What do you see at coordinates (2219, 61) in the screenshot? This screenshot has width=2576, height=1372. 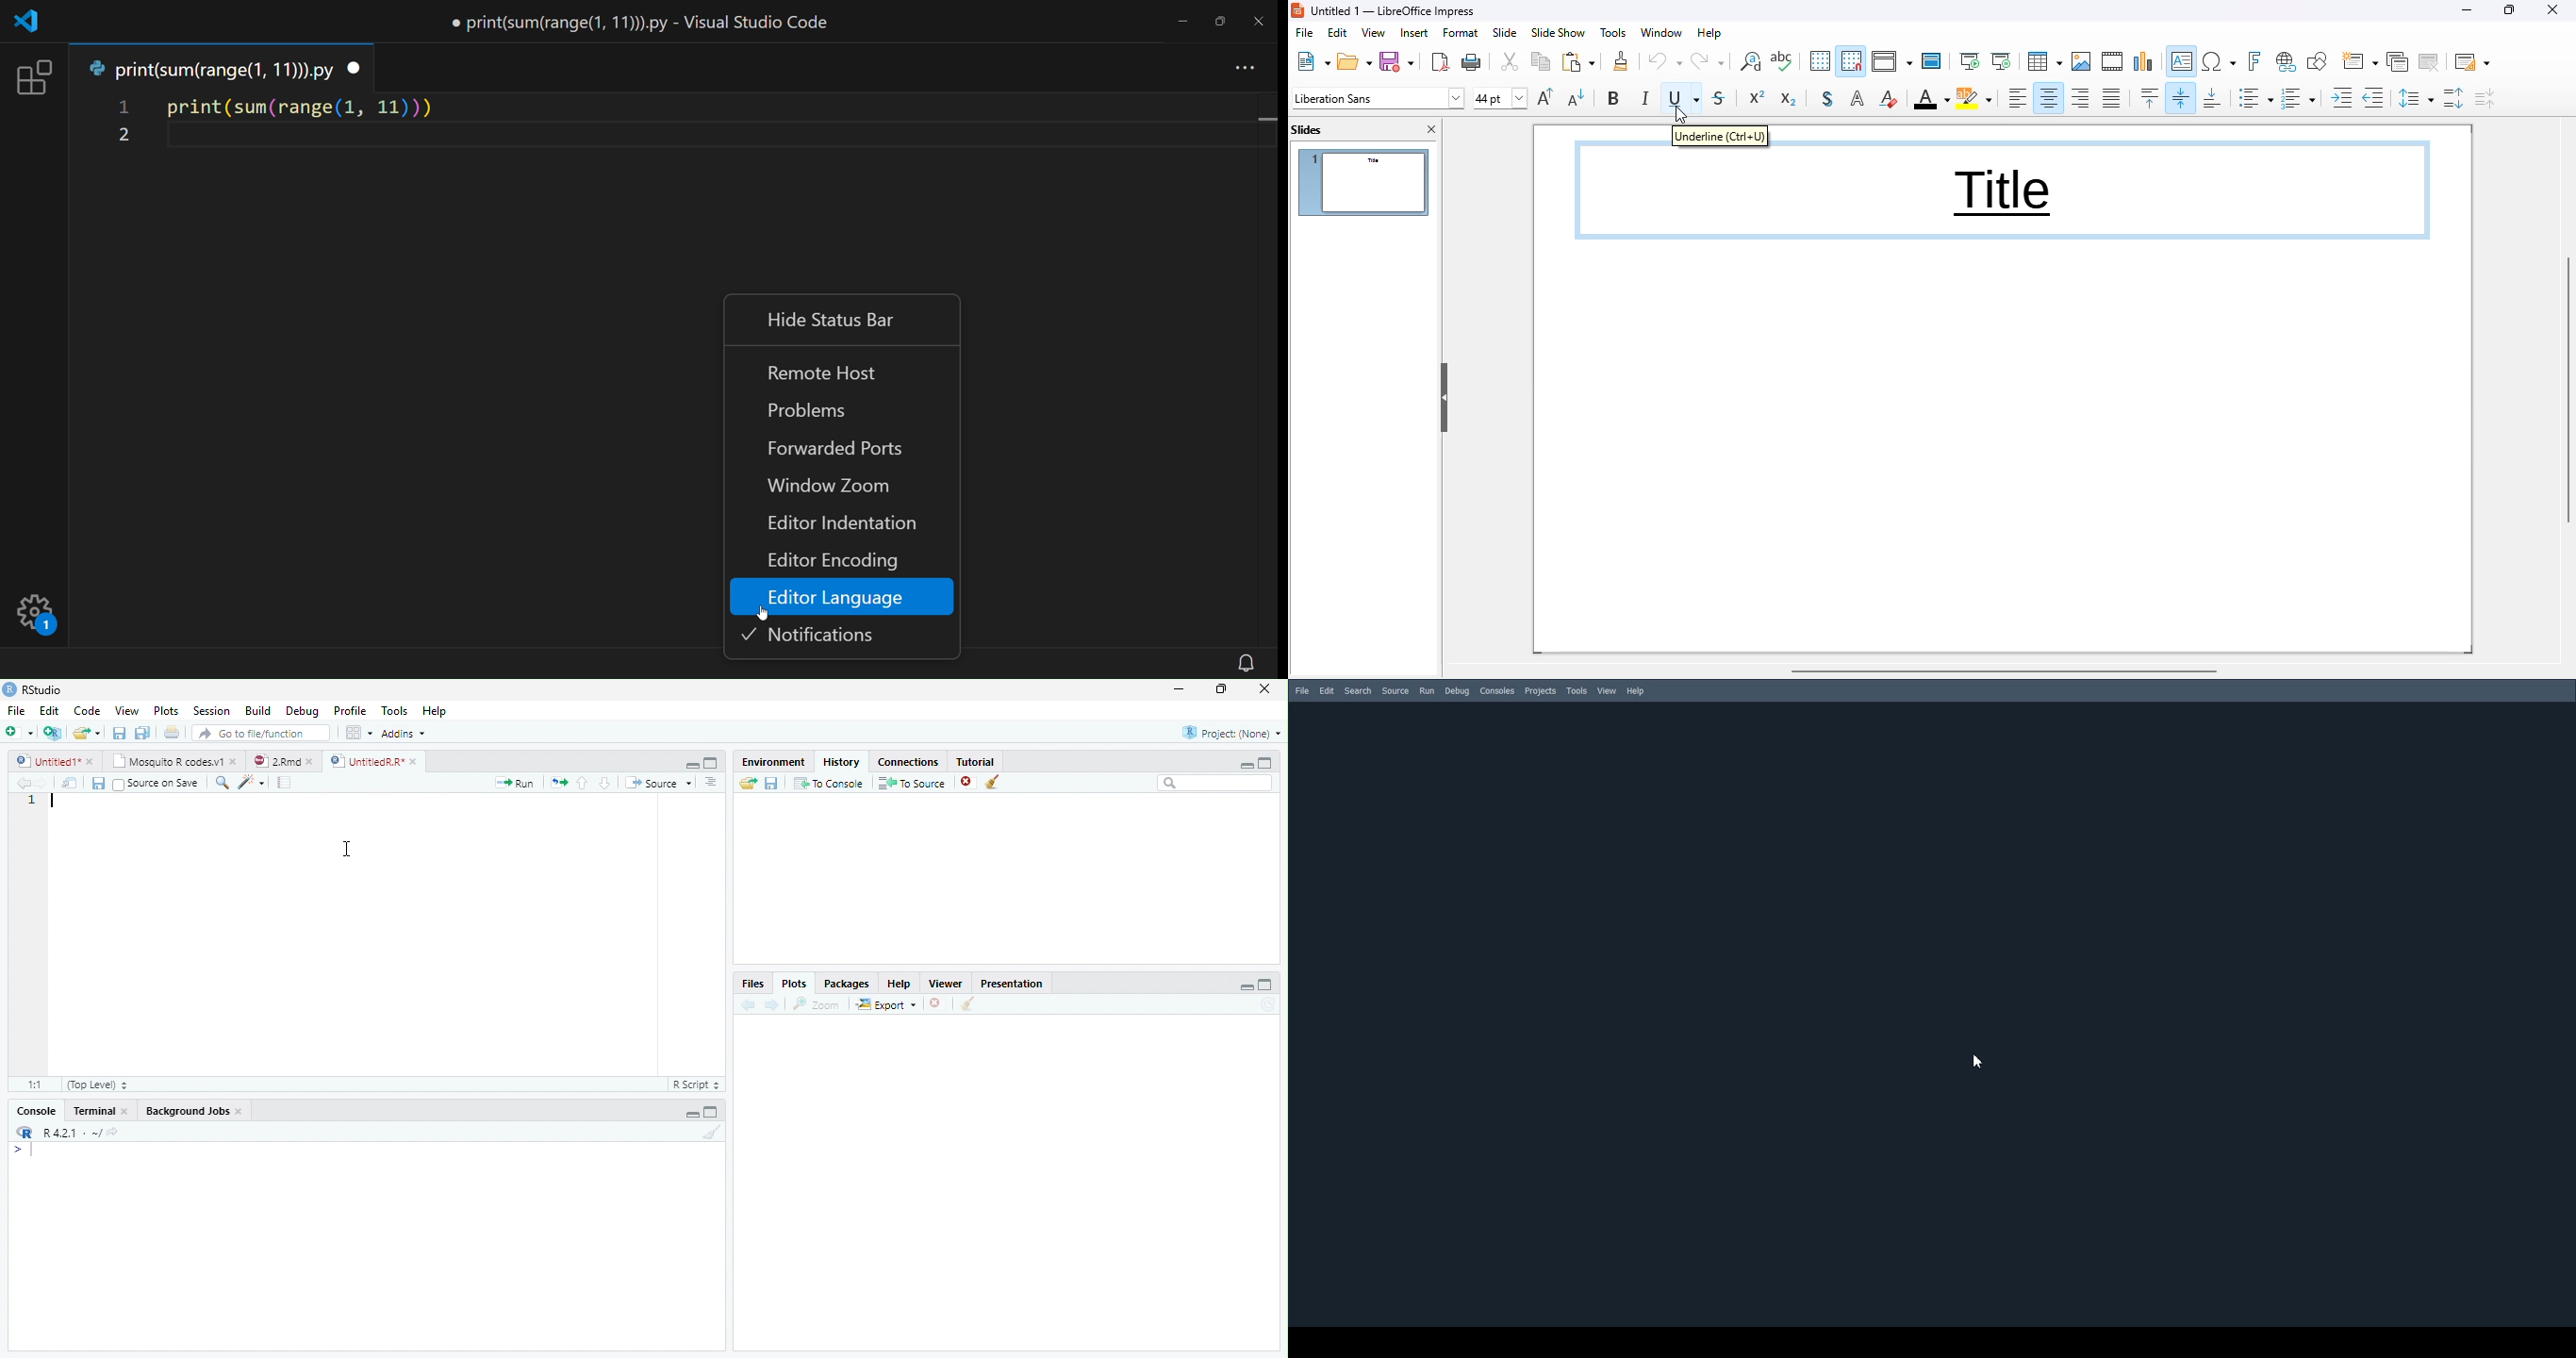 I see `insert special characters` at bounding box center [2219, 61].